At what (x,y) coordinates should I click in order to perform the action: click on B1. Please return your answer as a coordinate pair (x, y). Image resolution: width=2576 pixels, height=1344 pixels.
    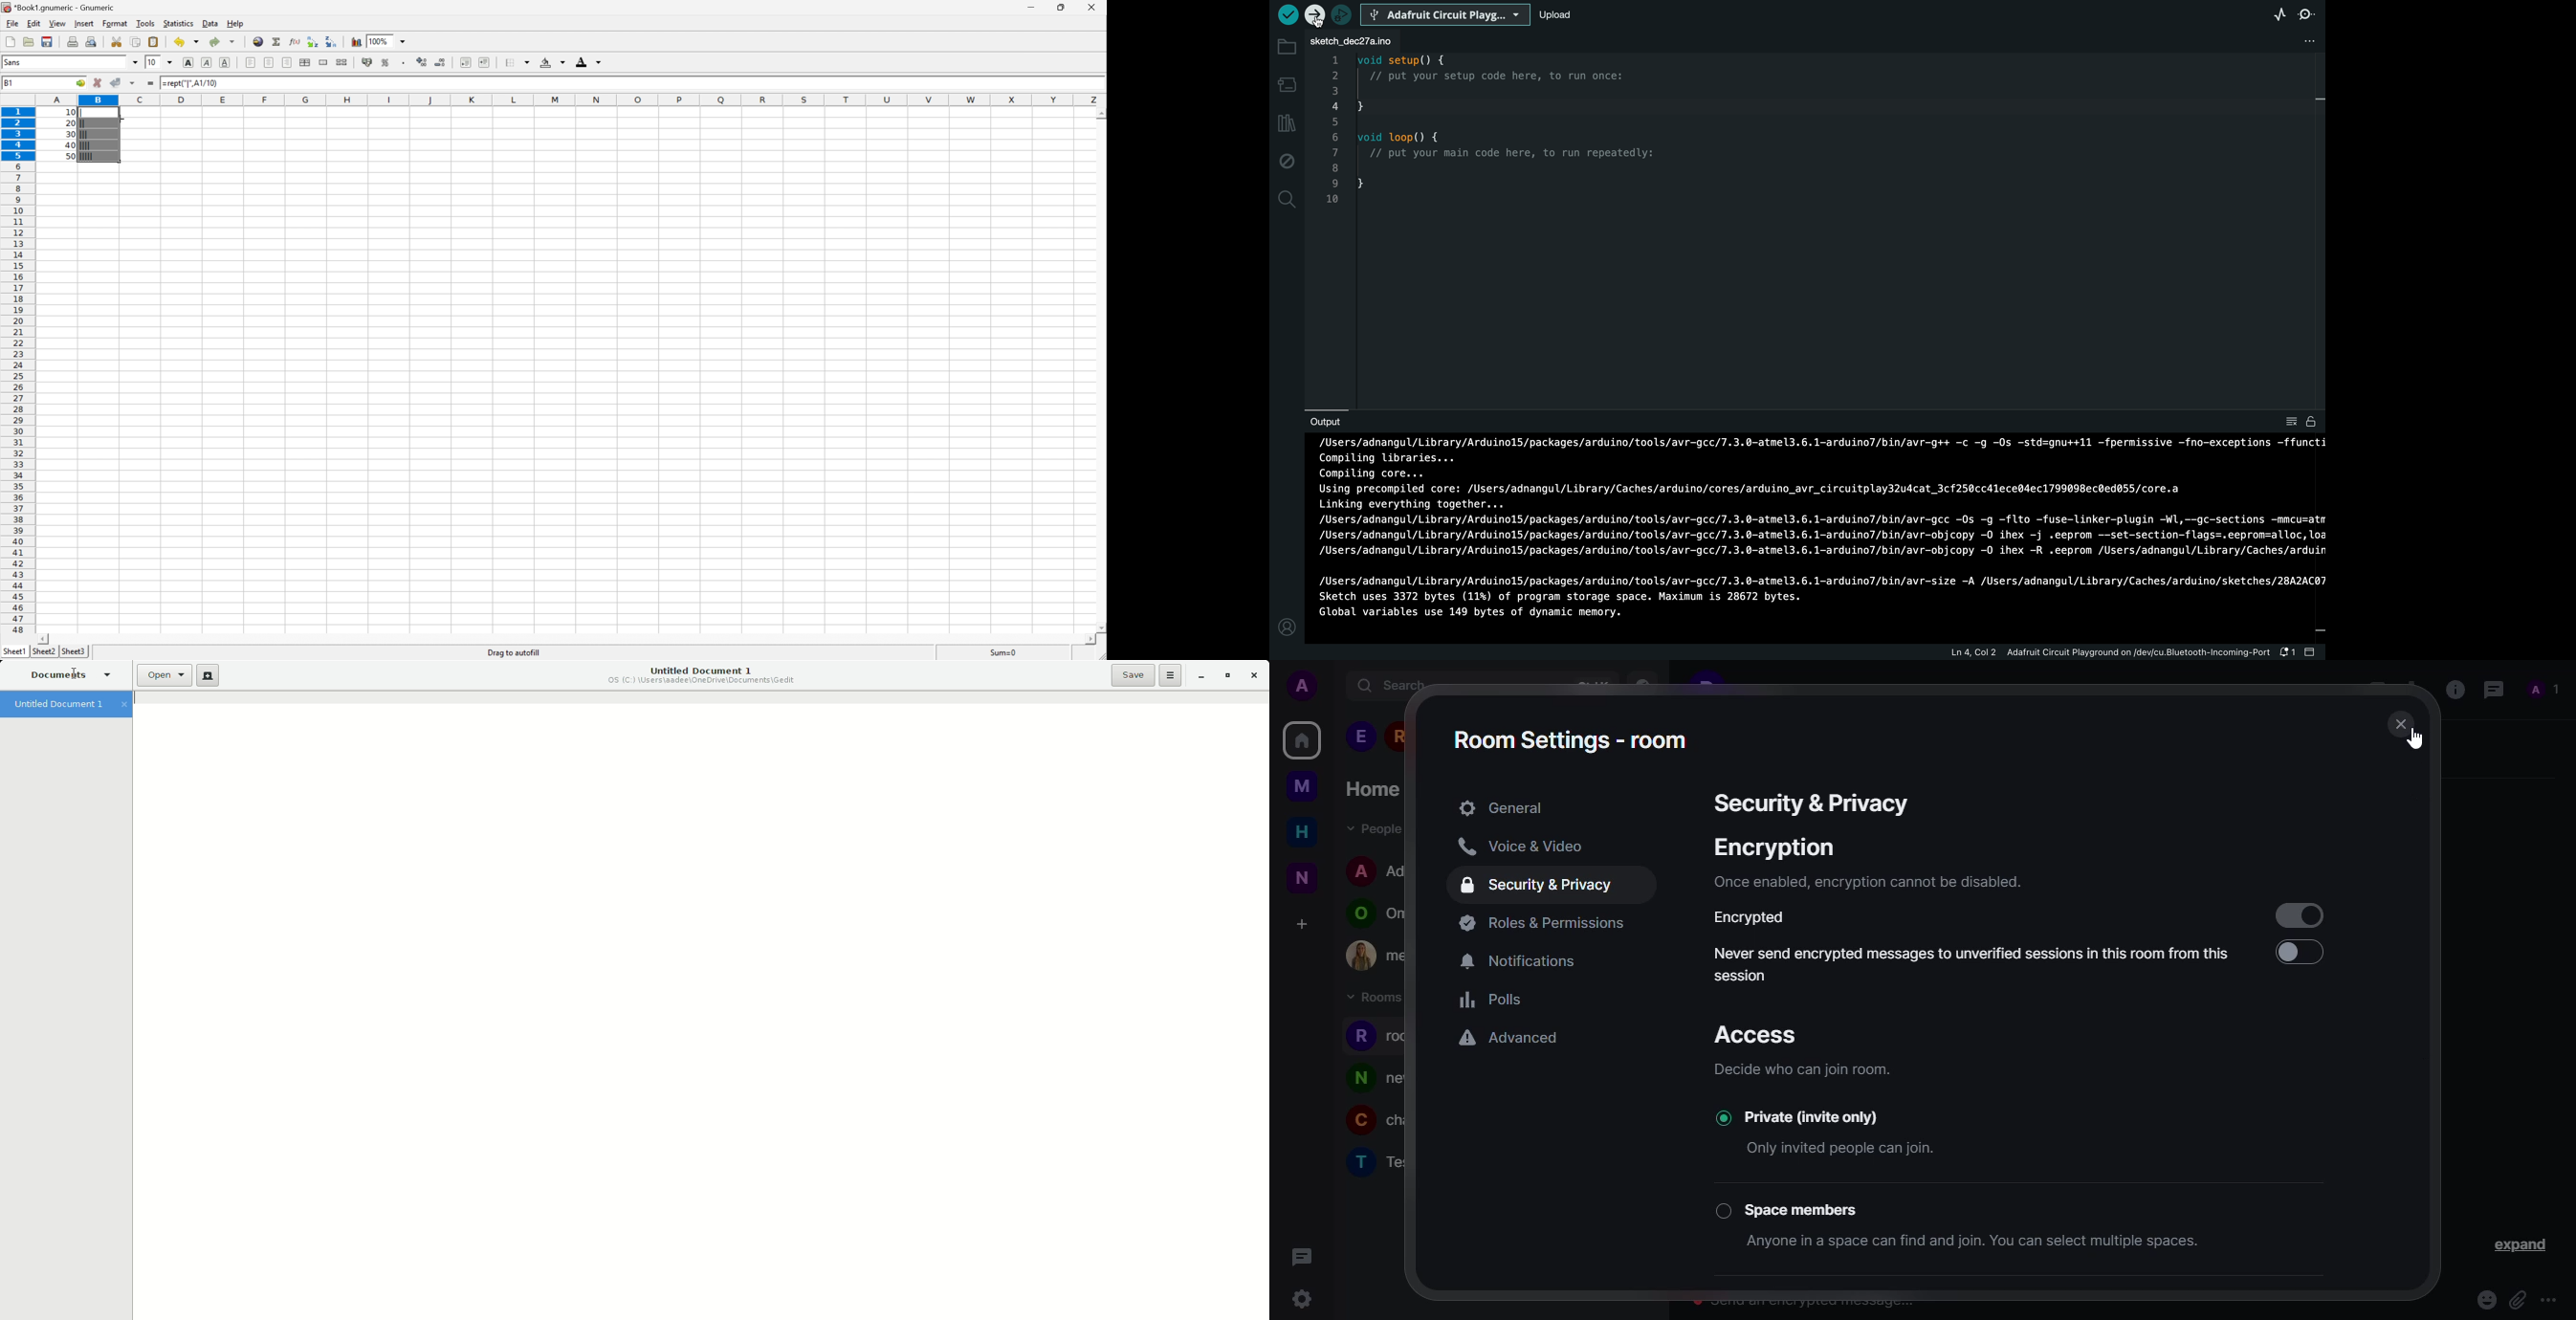
    Looking at the image, I should click on (9, 83).